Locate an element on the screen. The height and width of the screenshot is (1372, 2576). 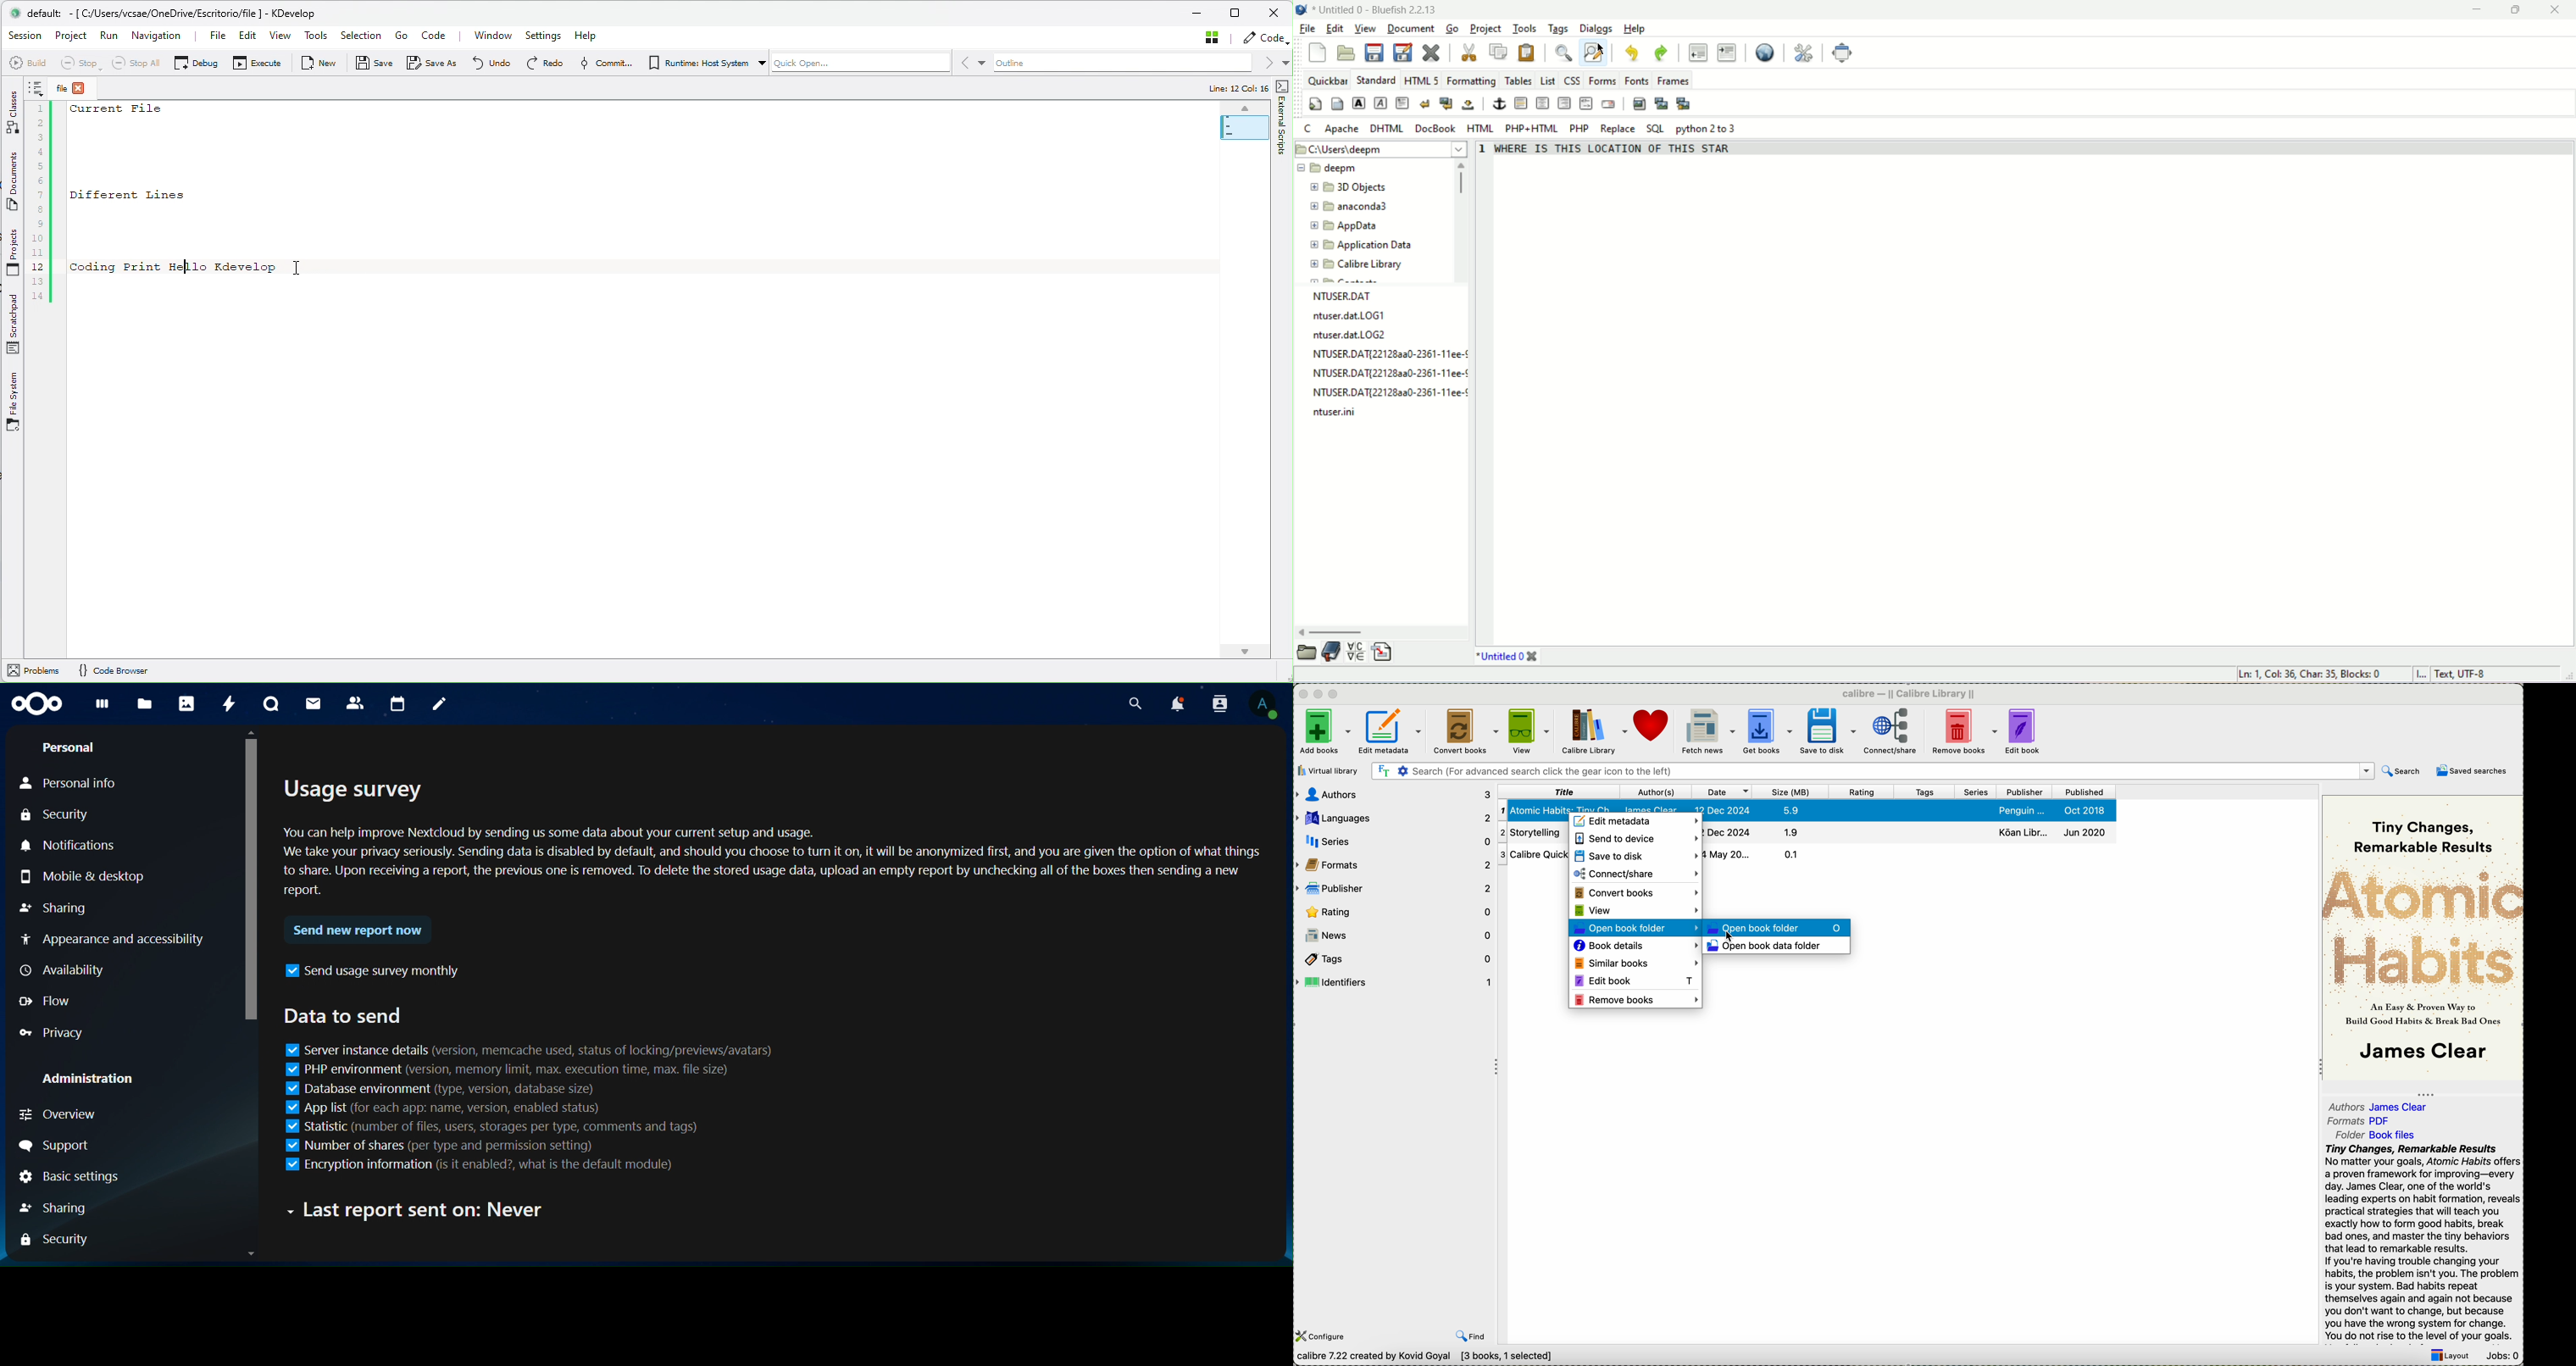
add books is located at coordinates (1324, 733).